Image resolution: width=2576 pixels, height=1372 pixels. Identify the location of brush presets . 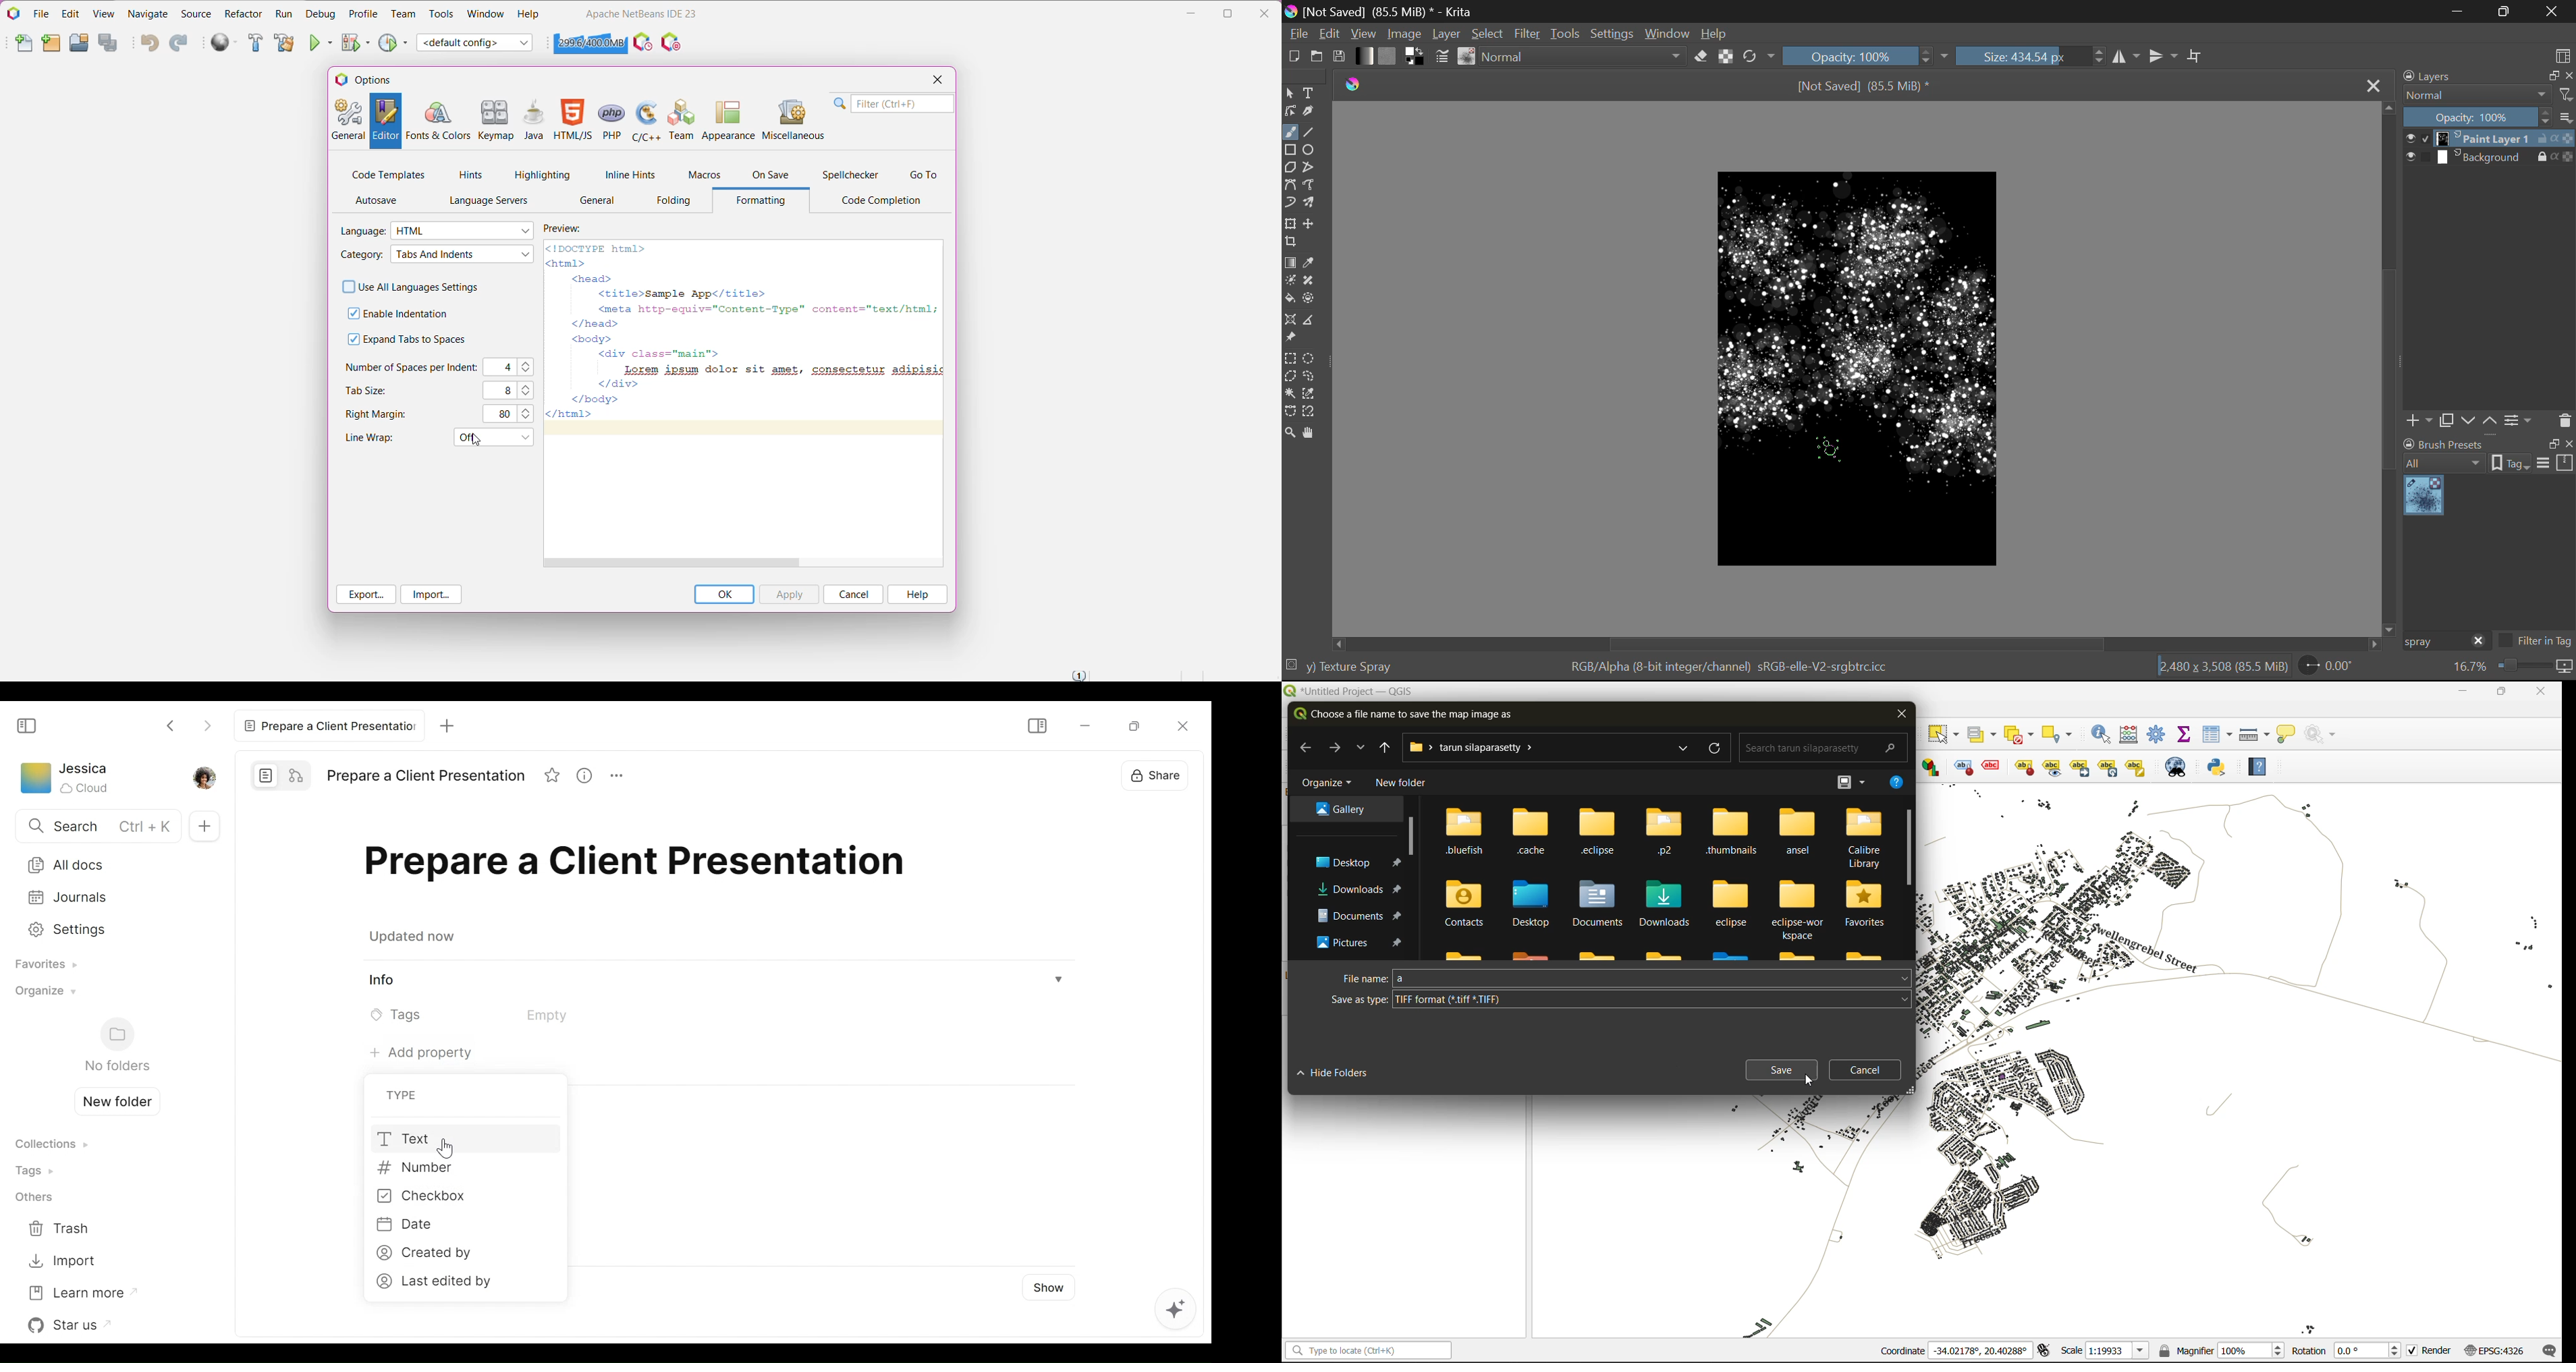
(2444, 444).